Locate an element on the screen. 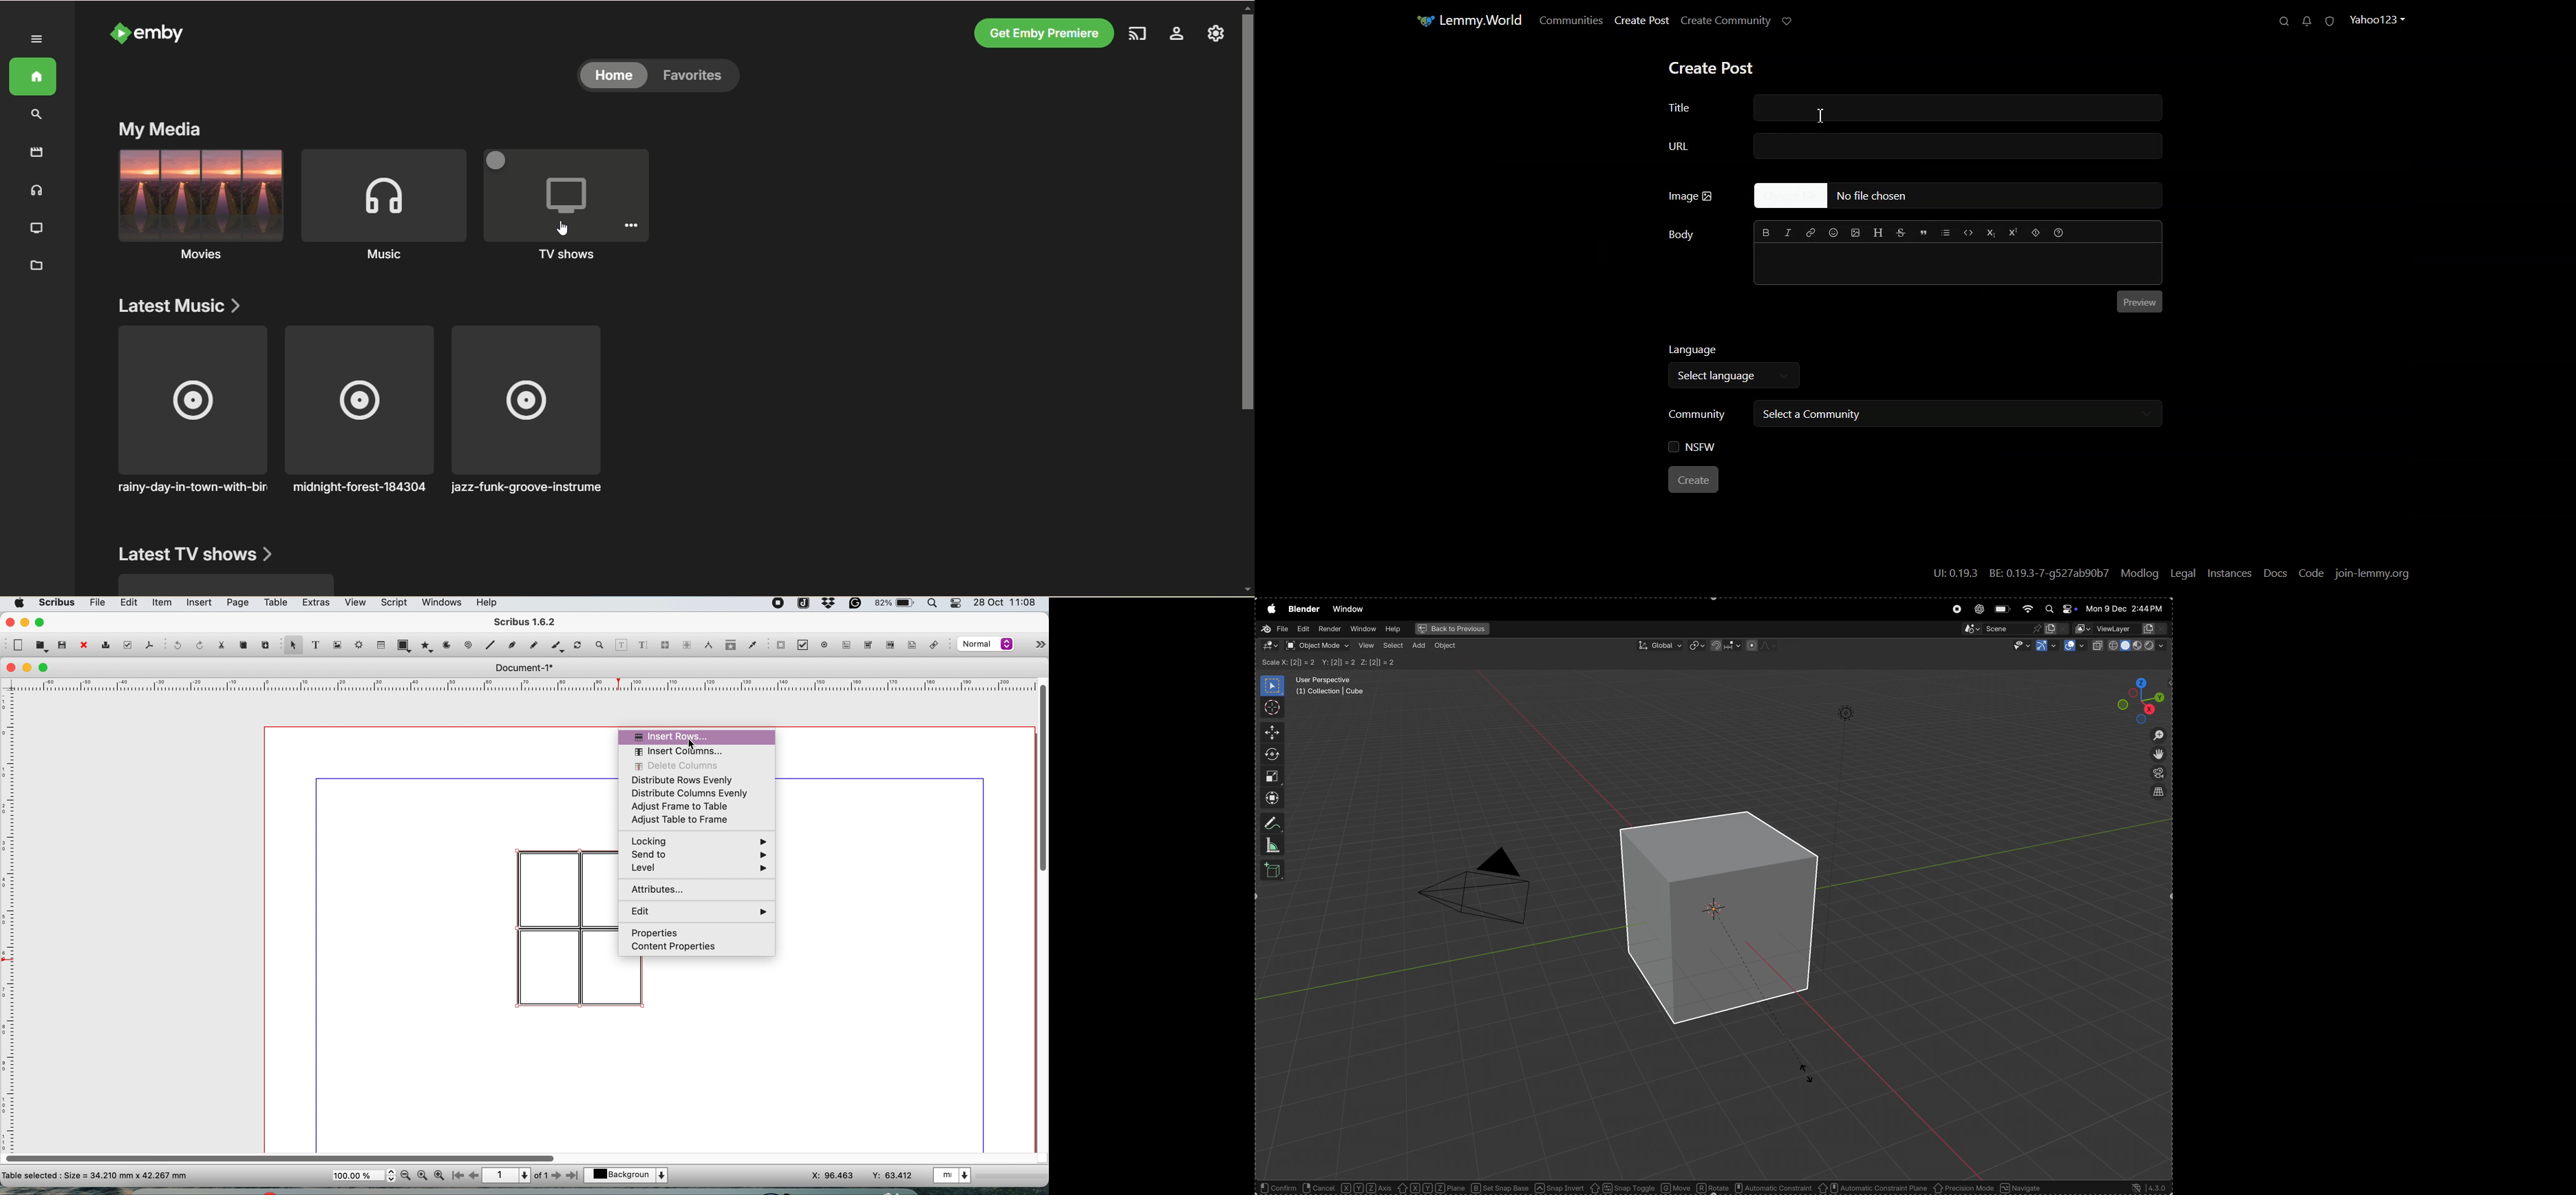 This screenshot has width=2576, height=1204. battery is located at coordinates (894, 605).